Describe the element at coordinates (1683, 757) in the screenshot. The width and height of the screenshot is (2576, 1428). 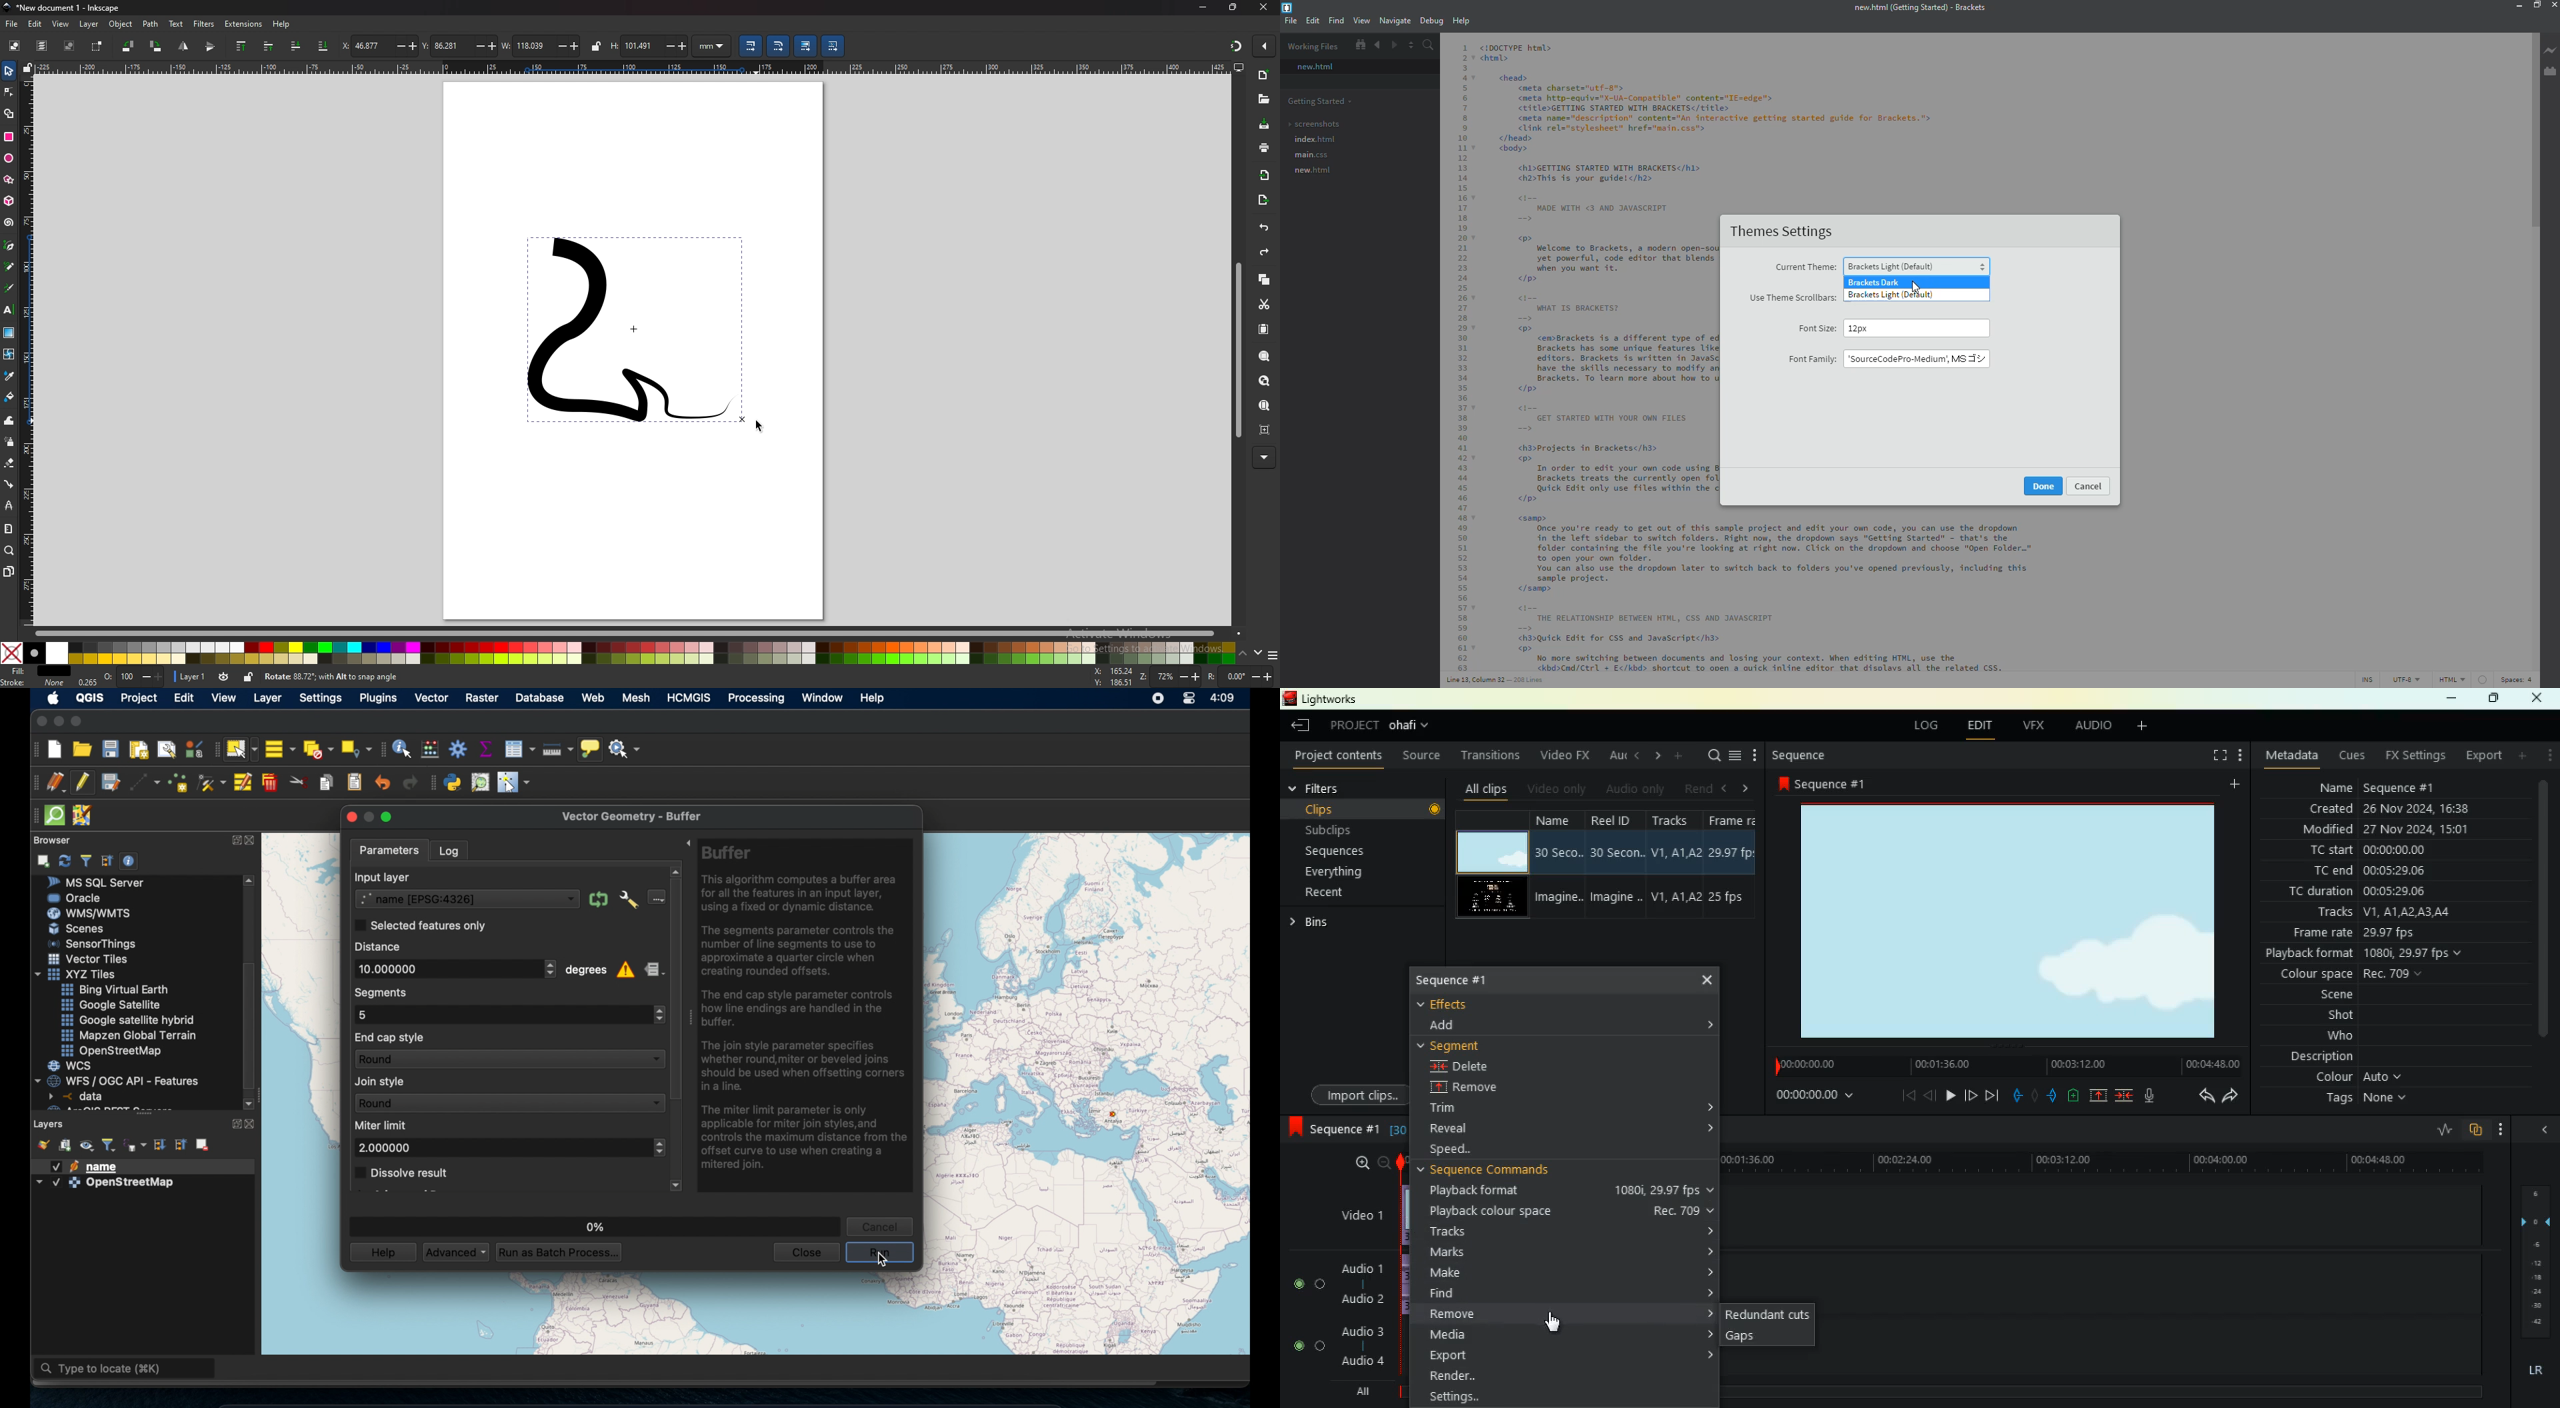
I see `more` at that location.